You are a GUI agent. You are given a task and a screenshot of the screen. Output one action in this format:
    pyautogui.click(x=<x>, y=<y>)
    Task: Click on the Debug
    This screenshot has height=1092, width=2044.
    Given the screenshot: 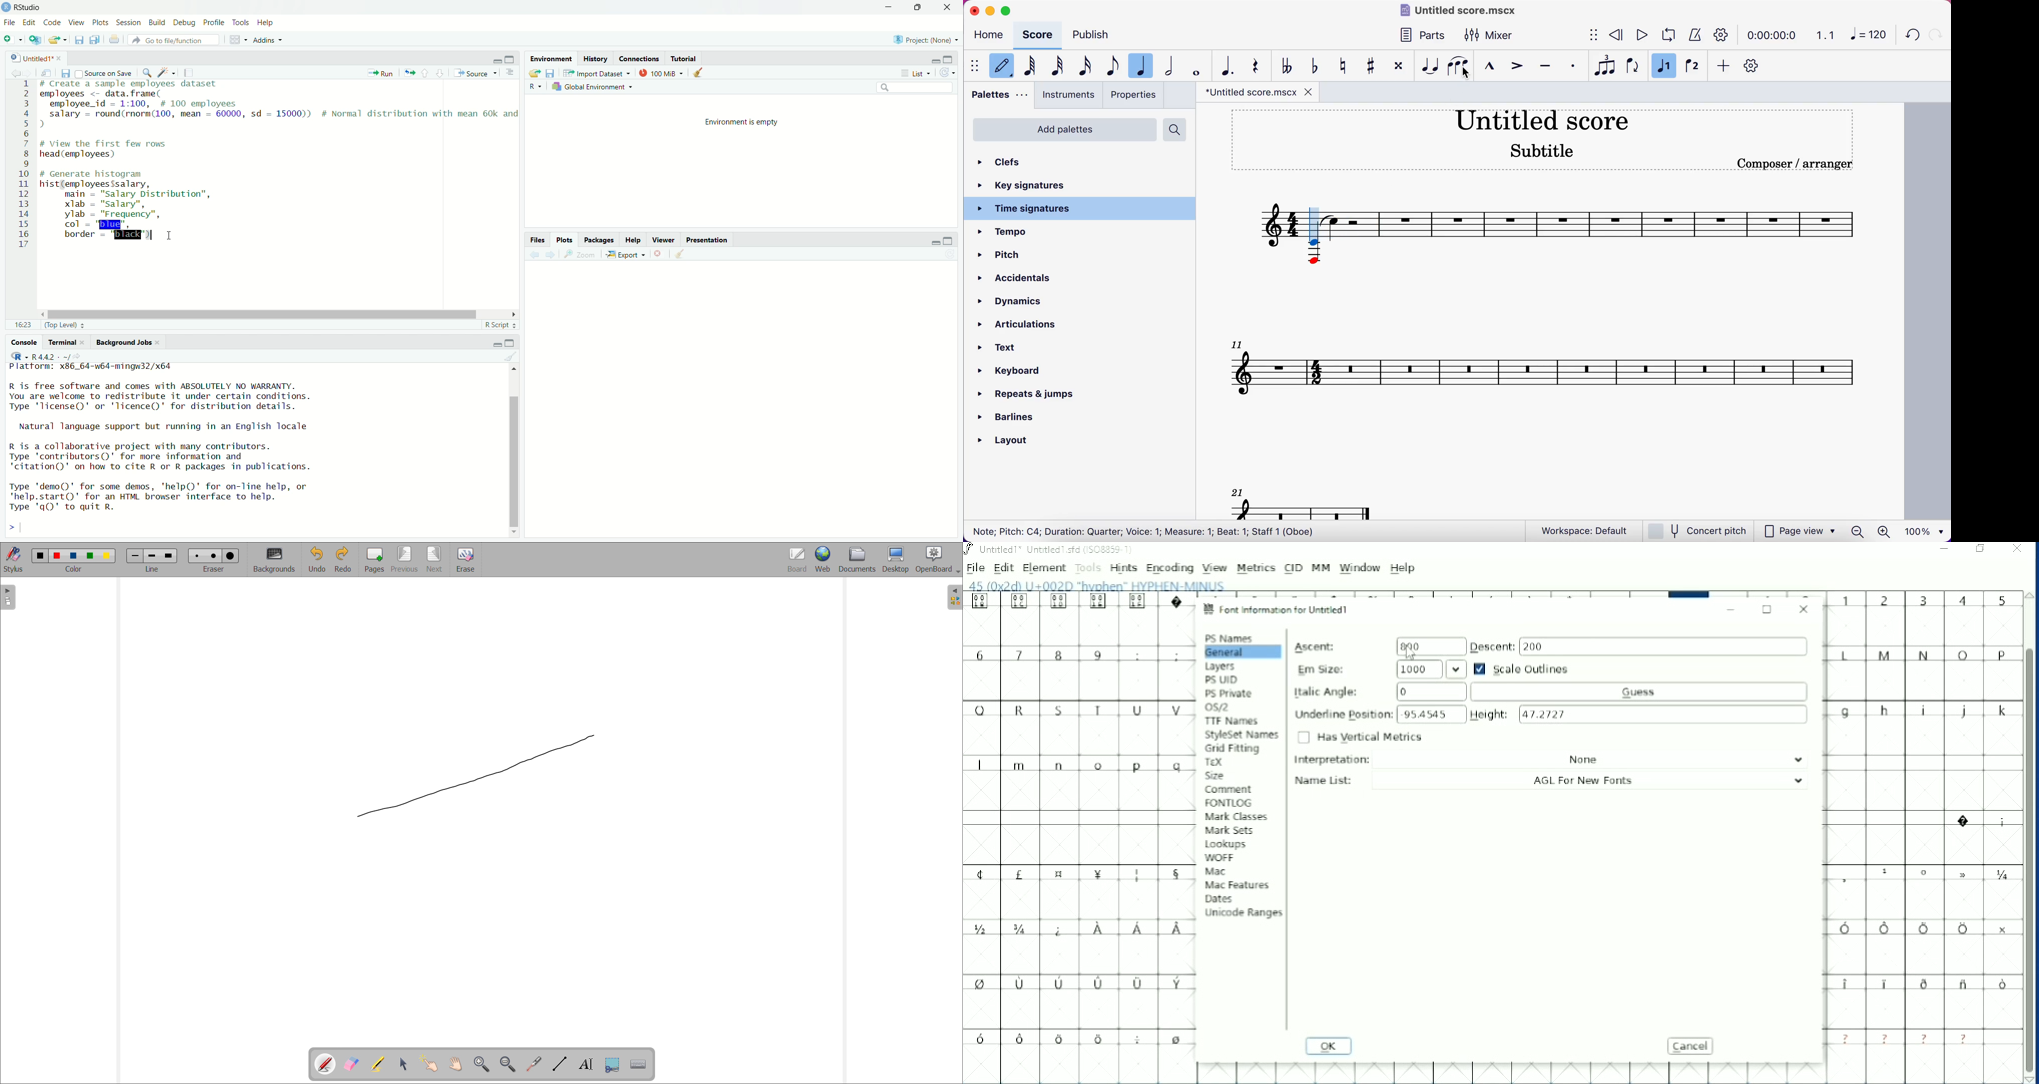 What is the action you would take?
    pyautogui.click(x=186, y=23)
    